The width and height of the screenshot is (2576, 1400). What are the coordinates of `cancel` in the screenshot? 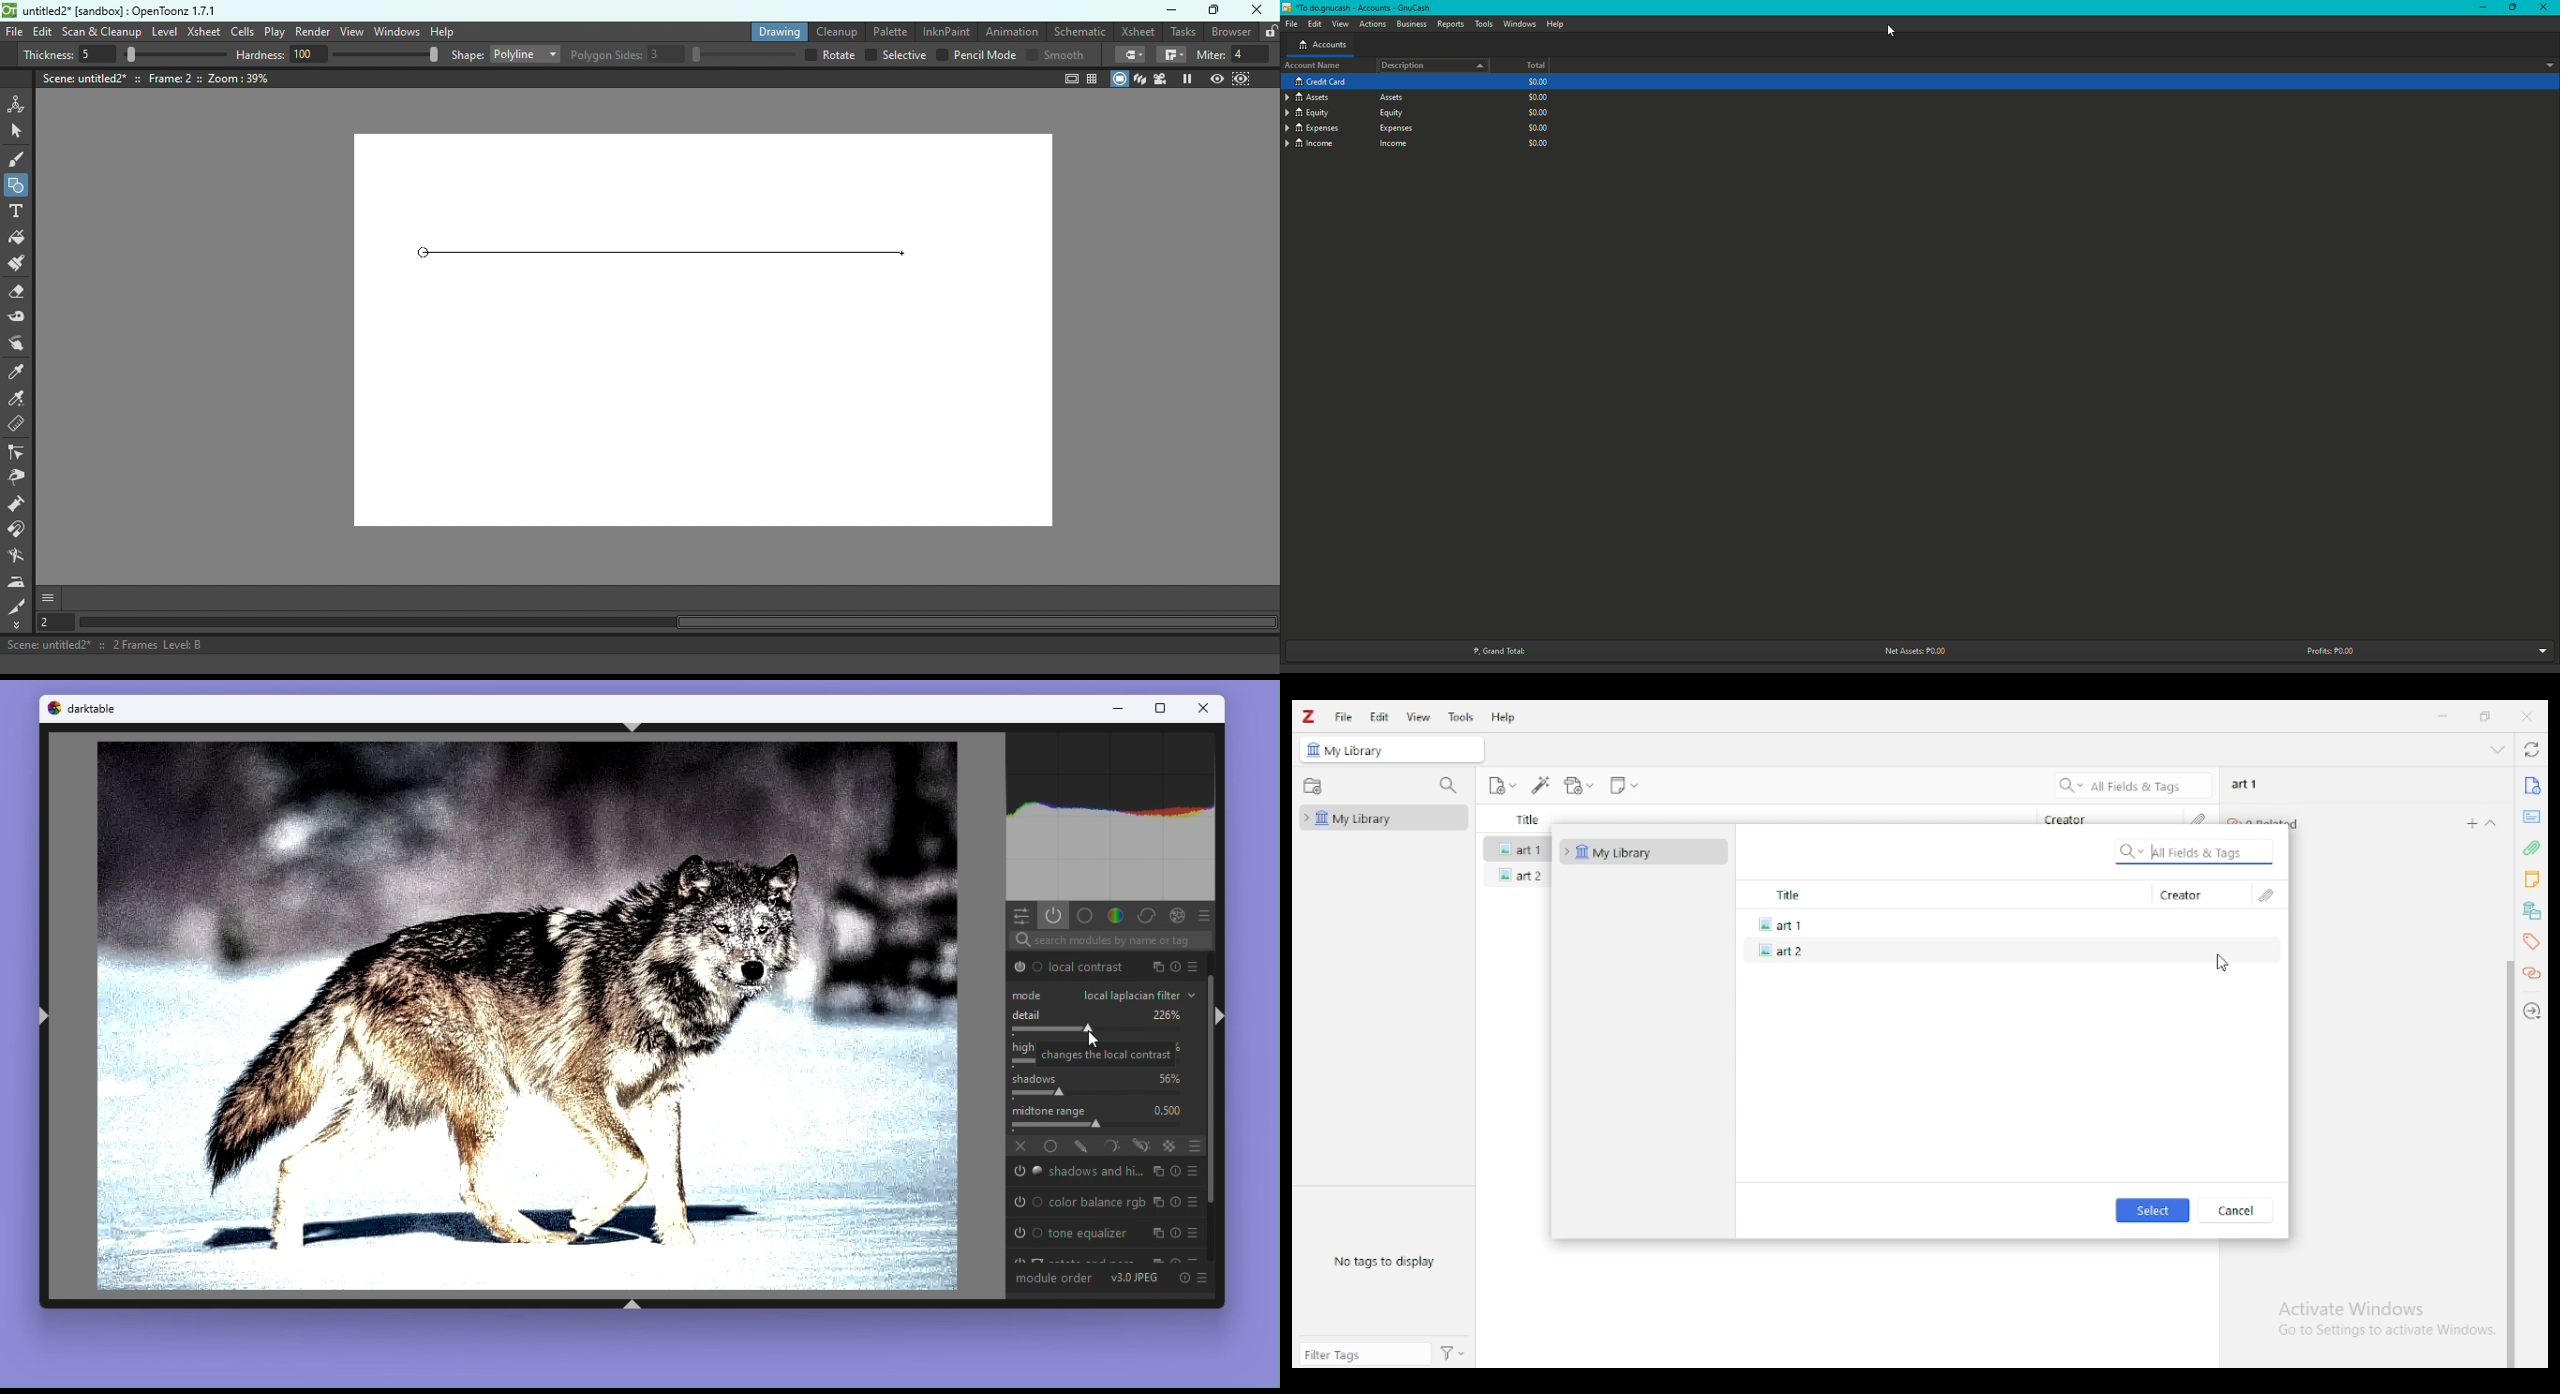 It's located at (2235, 1210).